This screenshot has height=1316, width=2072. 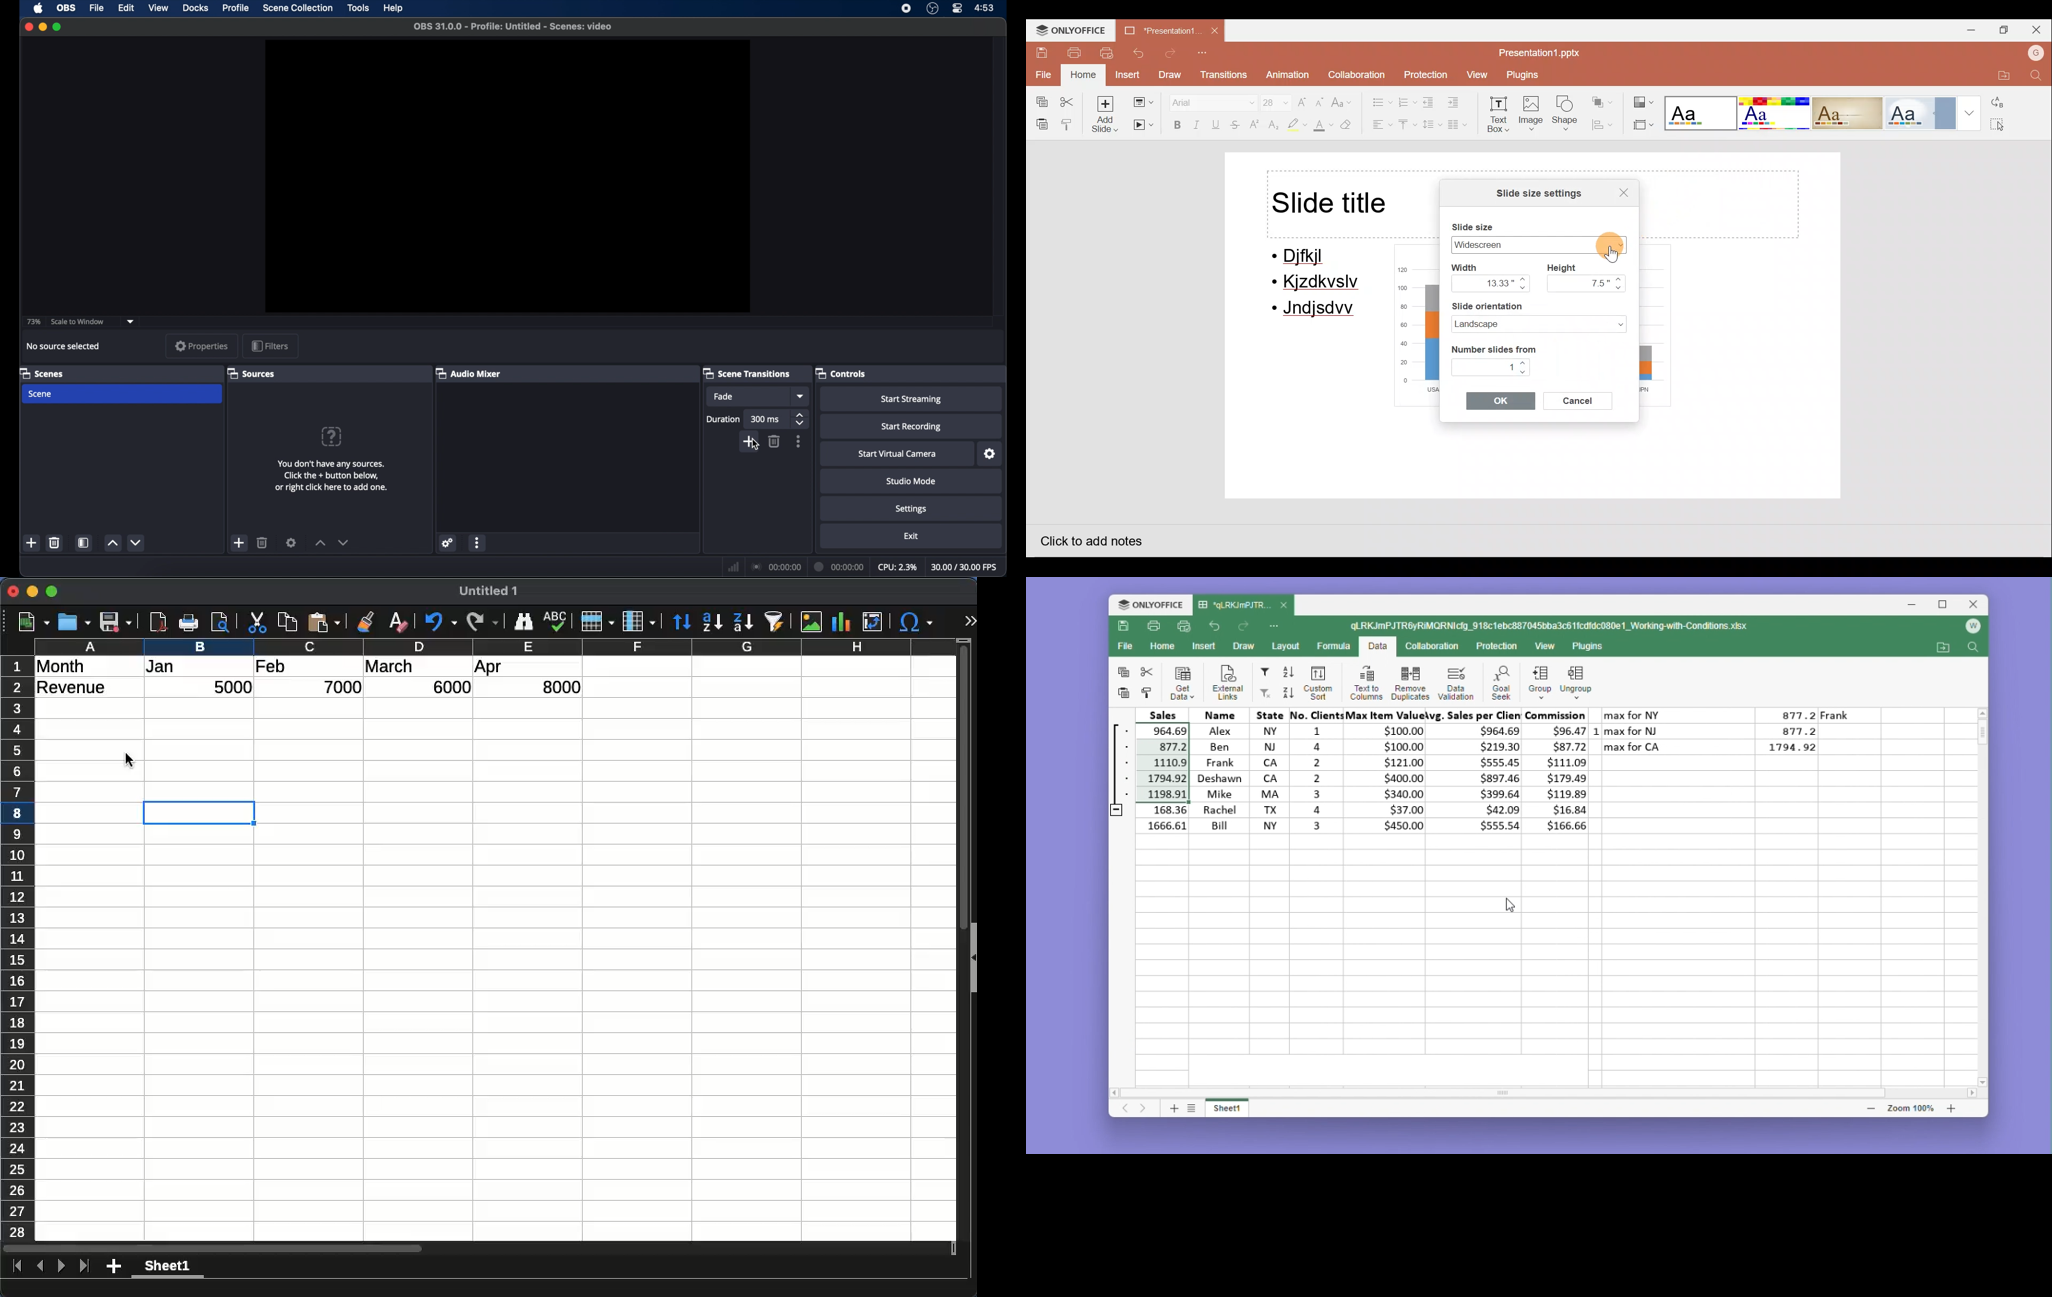 I want to click on Draw, so click(x=1242, y=647).